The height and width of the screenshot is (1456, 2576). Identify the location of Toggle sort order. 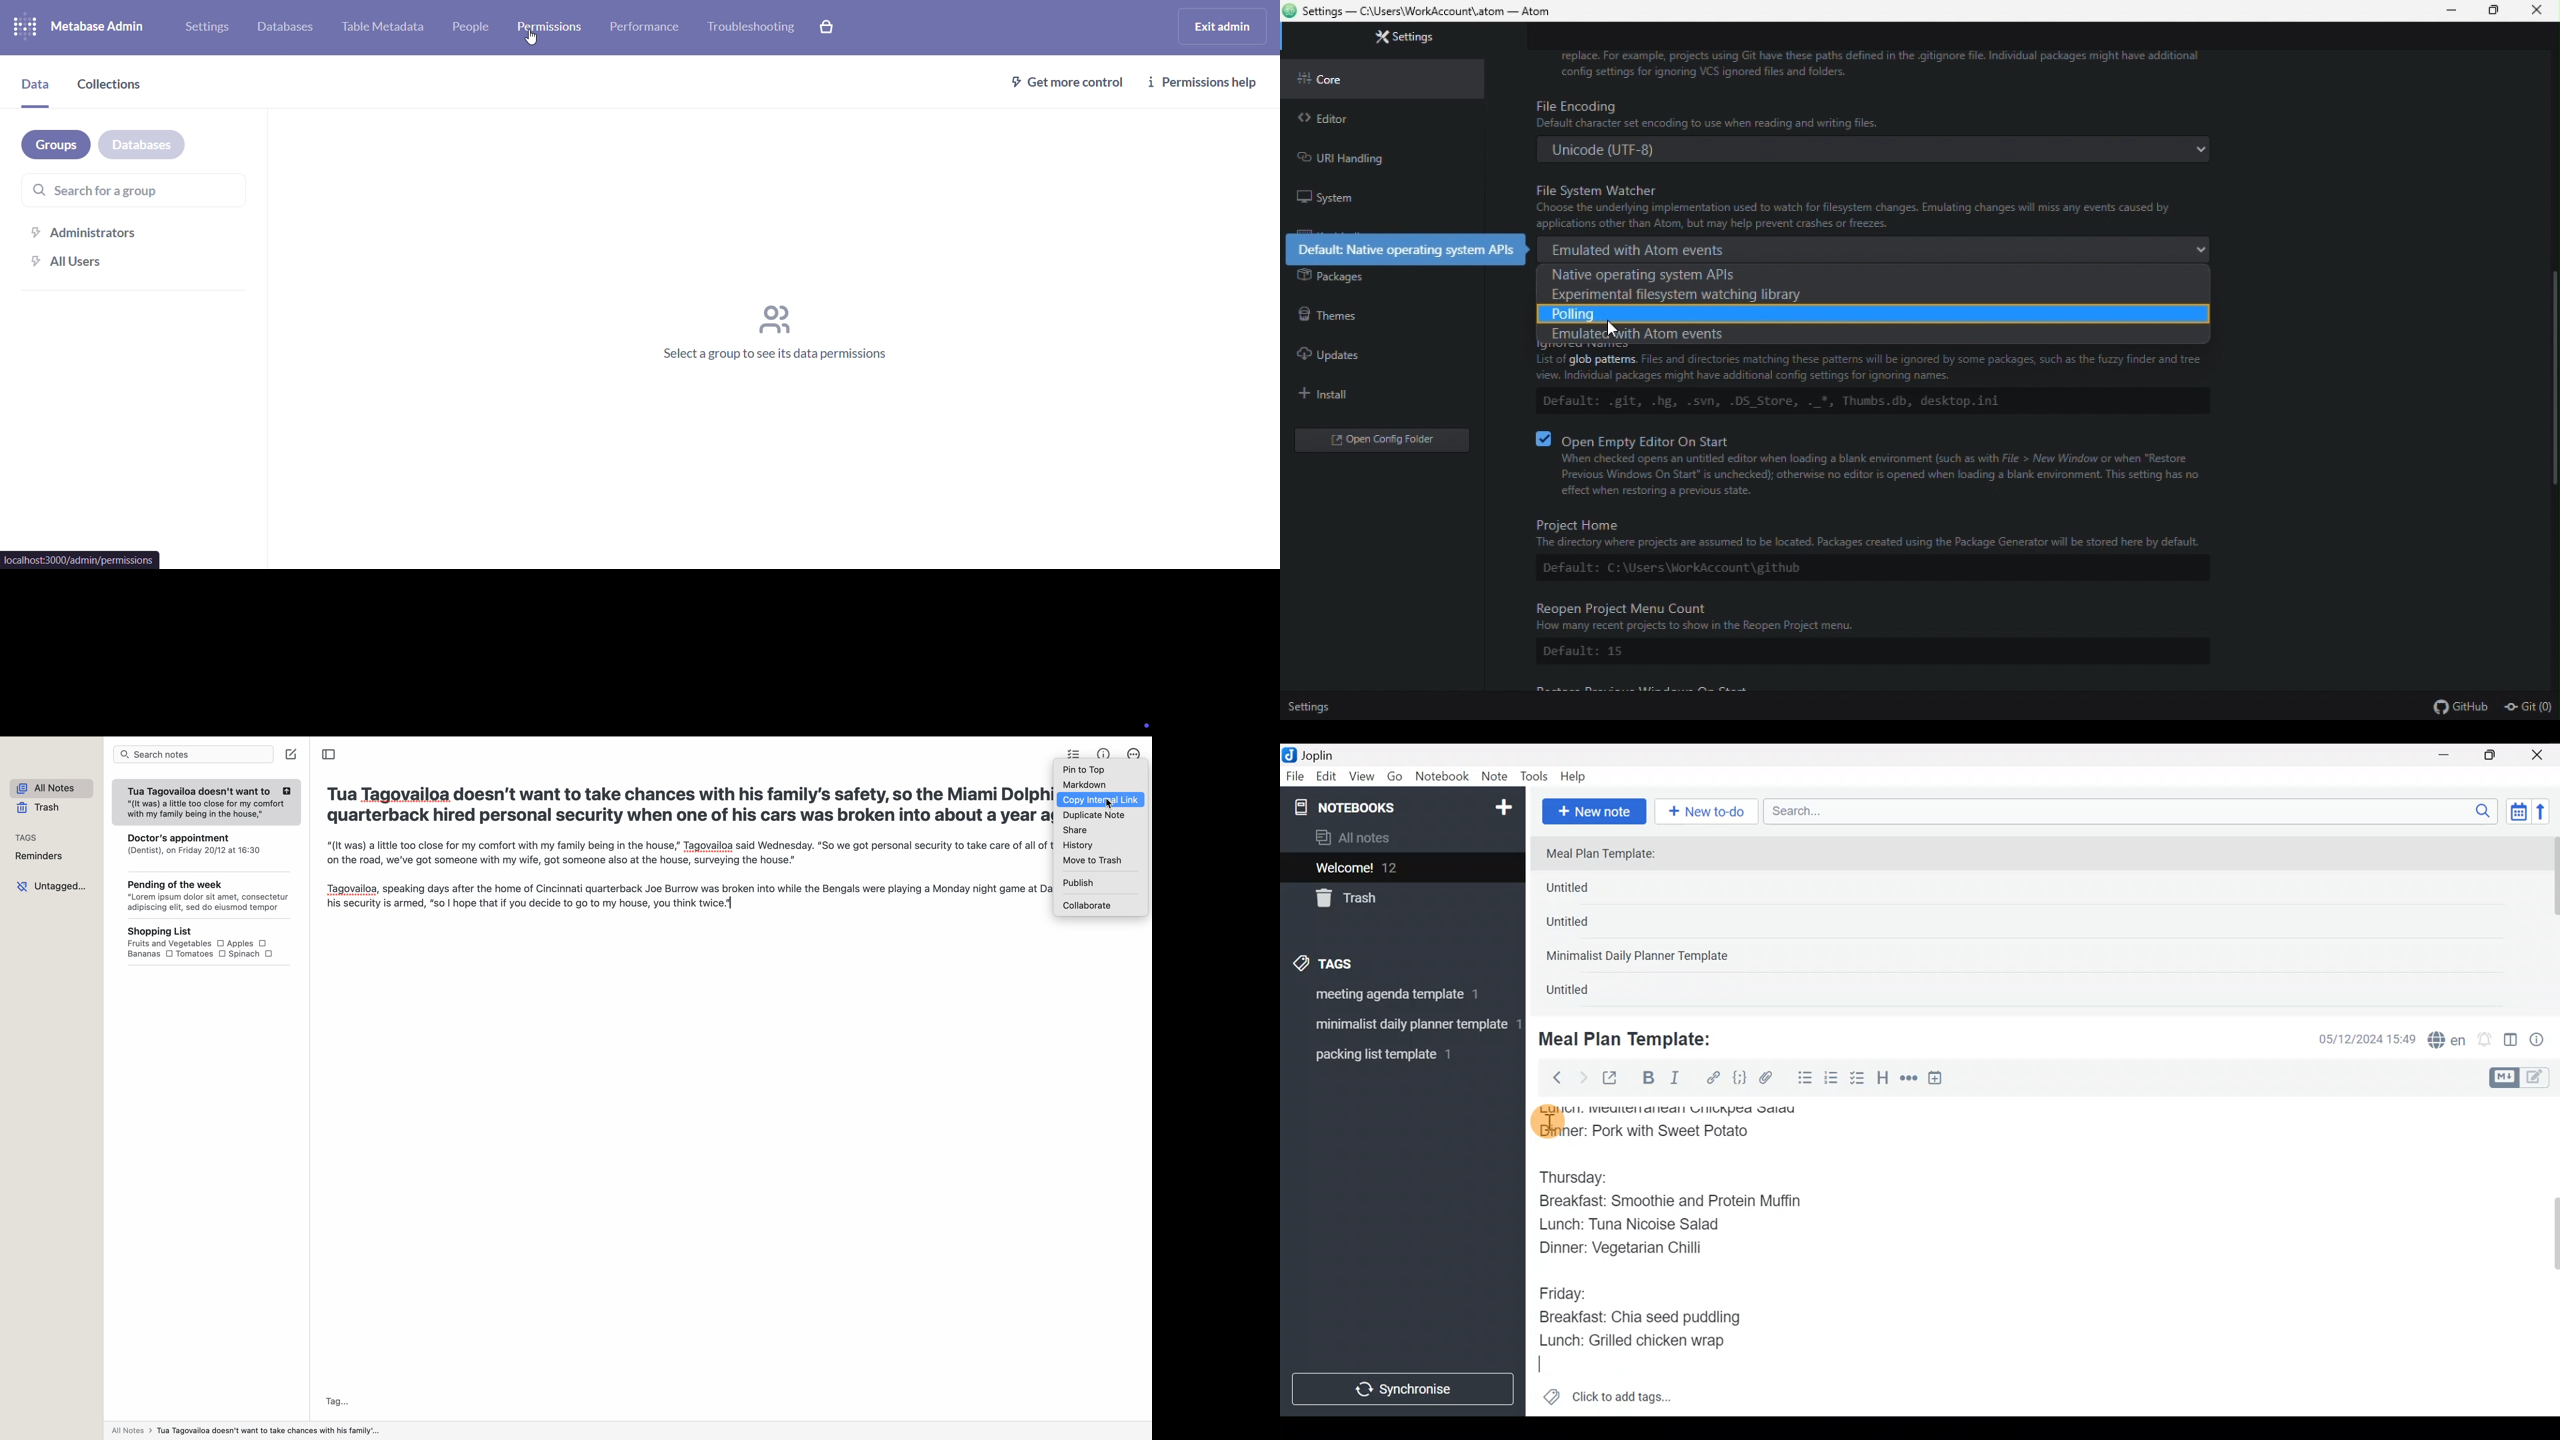
(2518, 812).